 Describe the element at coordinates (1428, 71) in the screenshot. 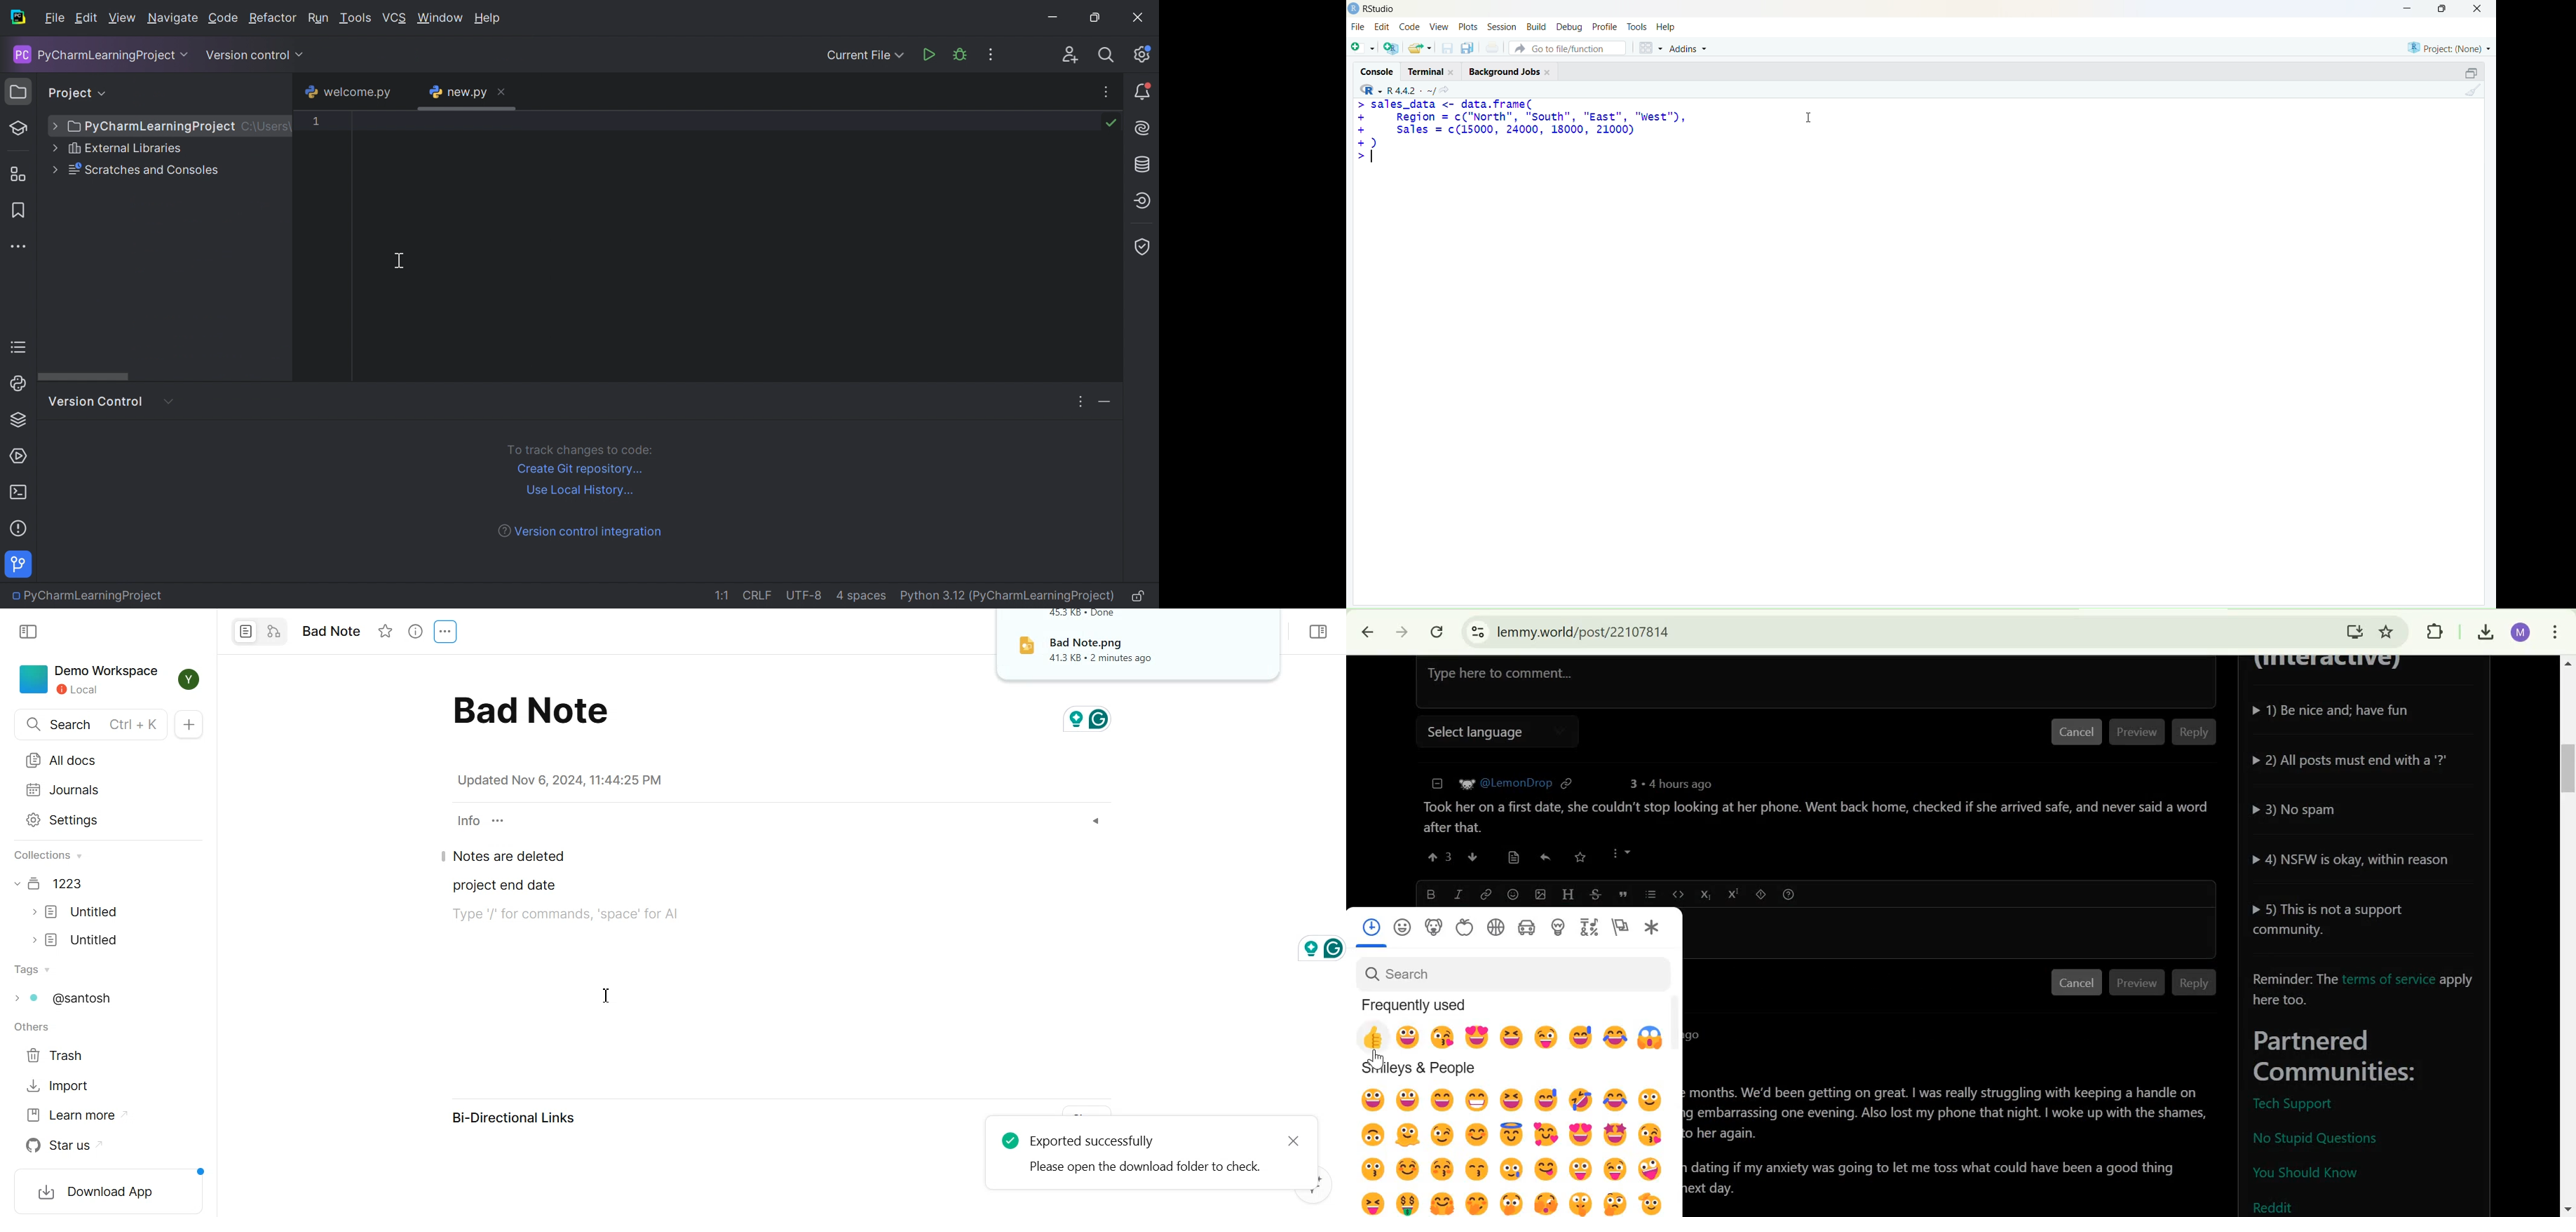

I see `Terminal` at that location.